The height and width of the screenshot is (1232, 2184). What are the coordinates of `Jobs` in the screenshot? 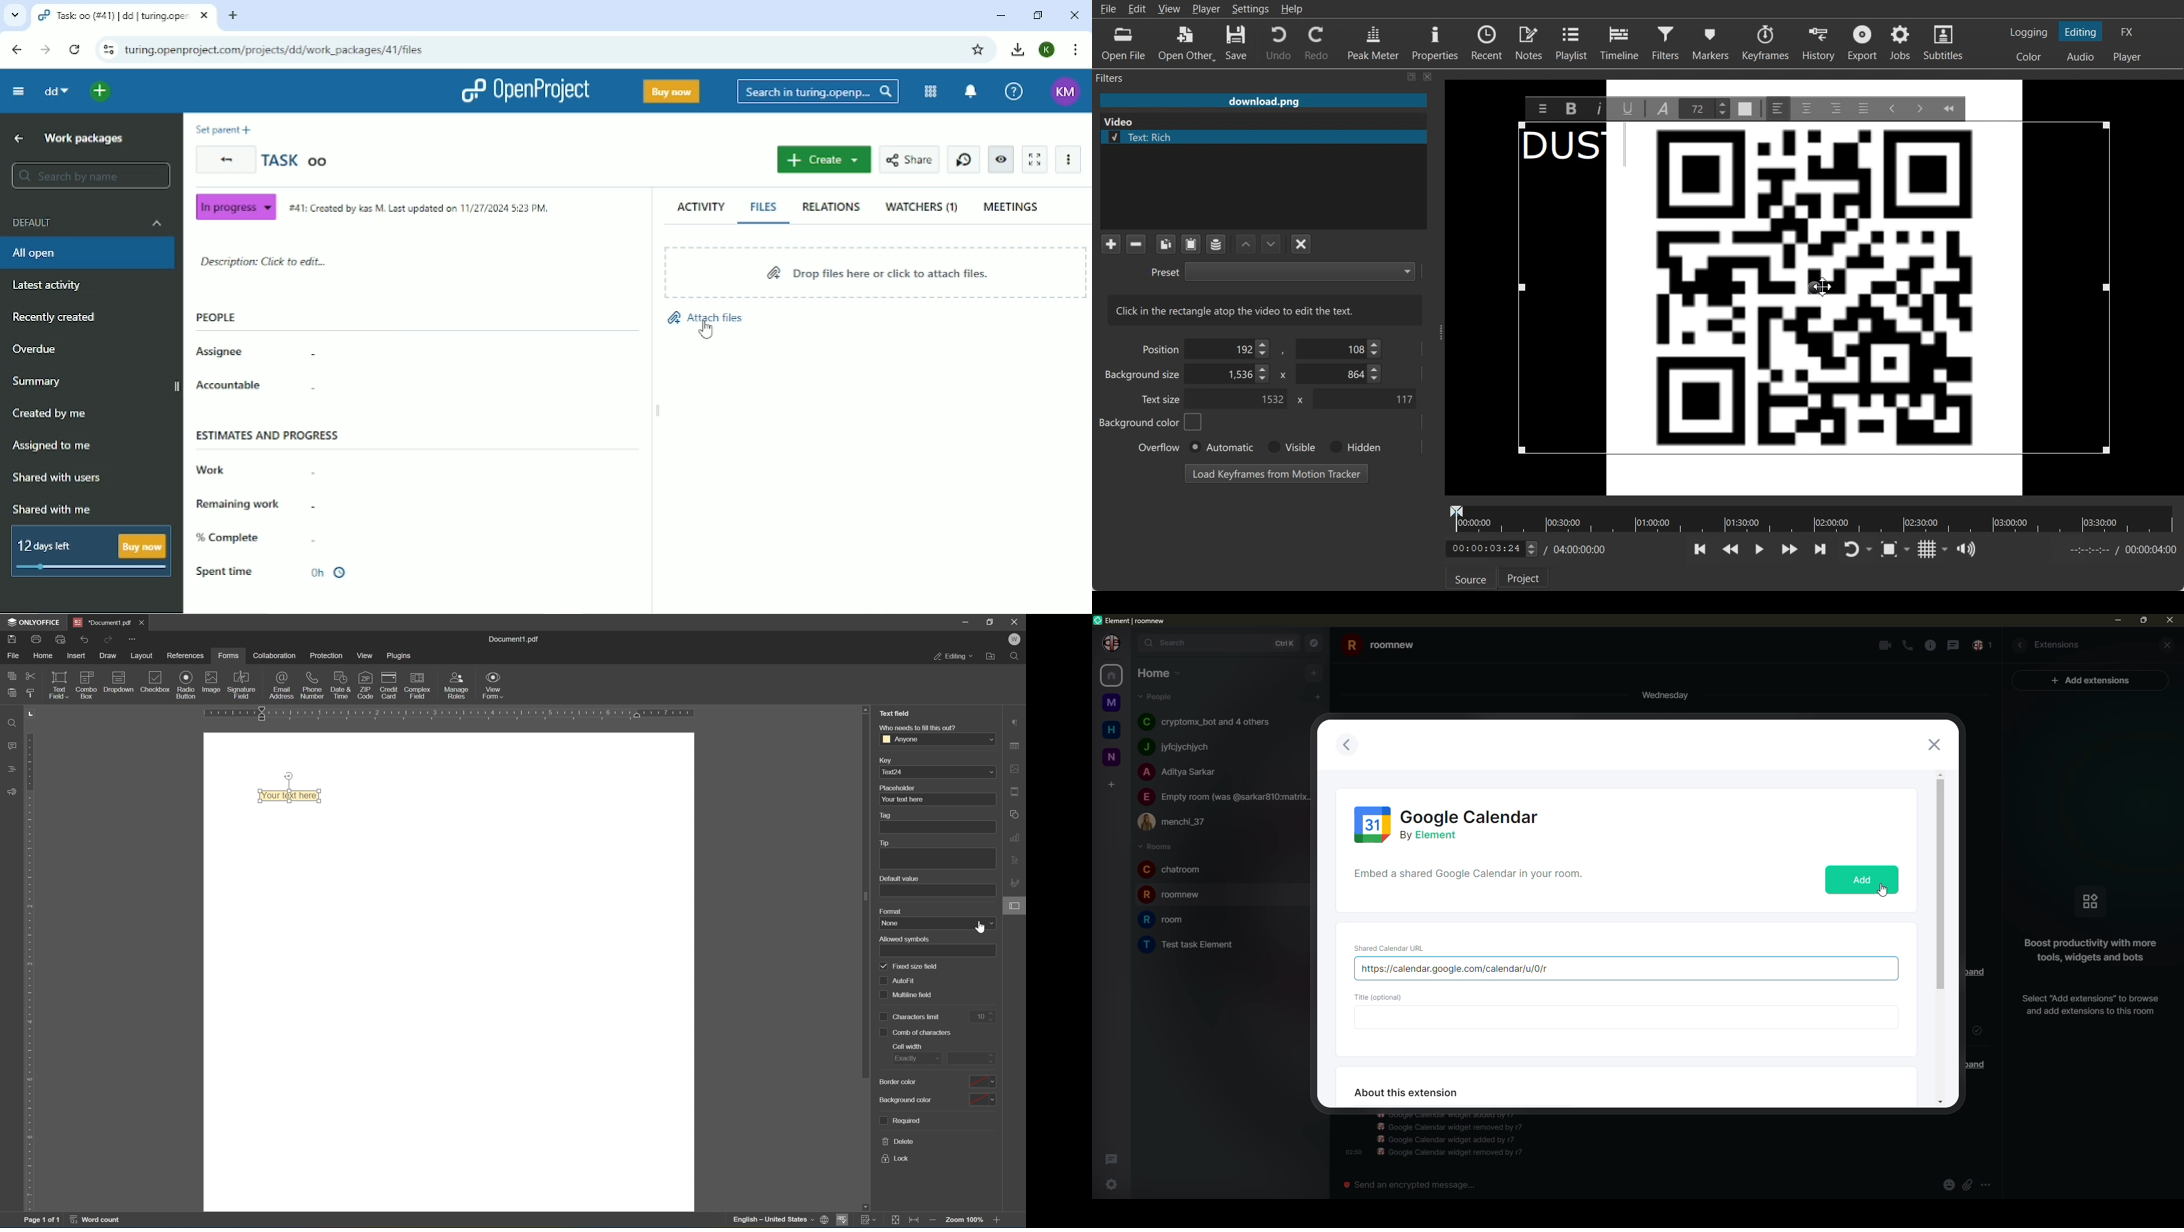 It's located at (1901, 43).